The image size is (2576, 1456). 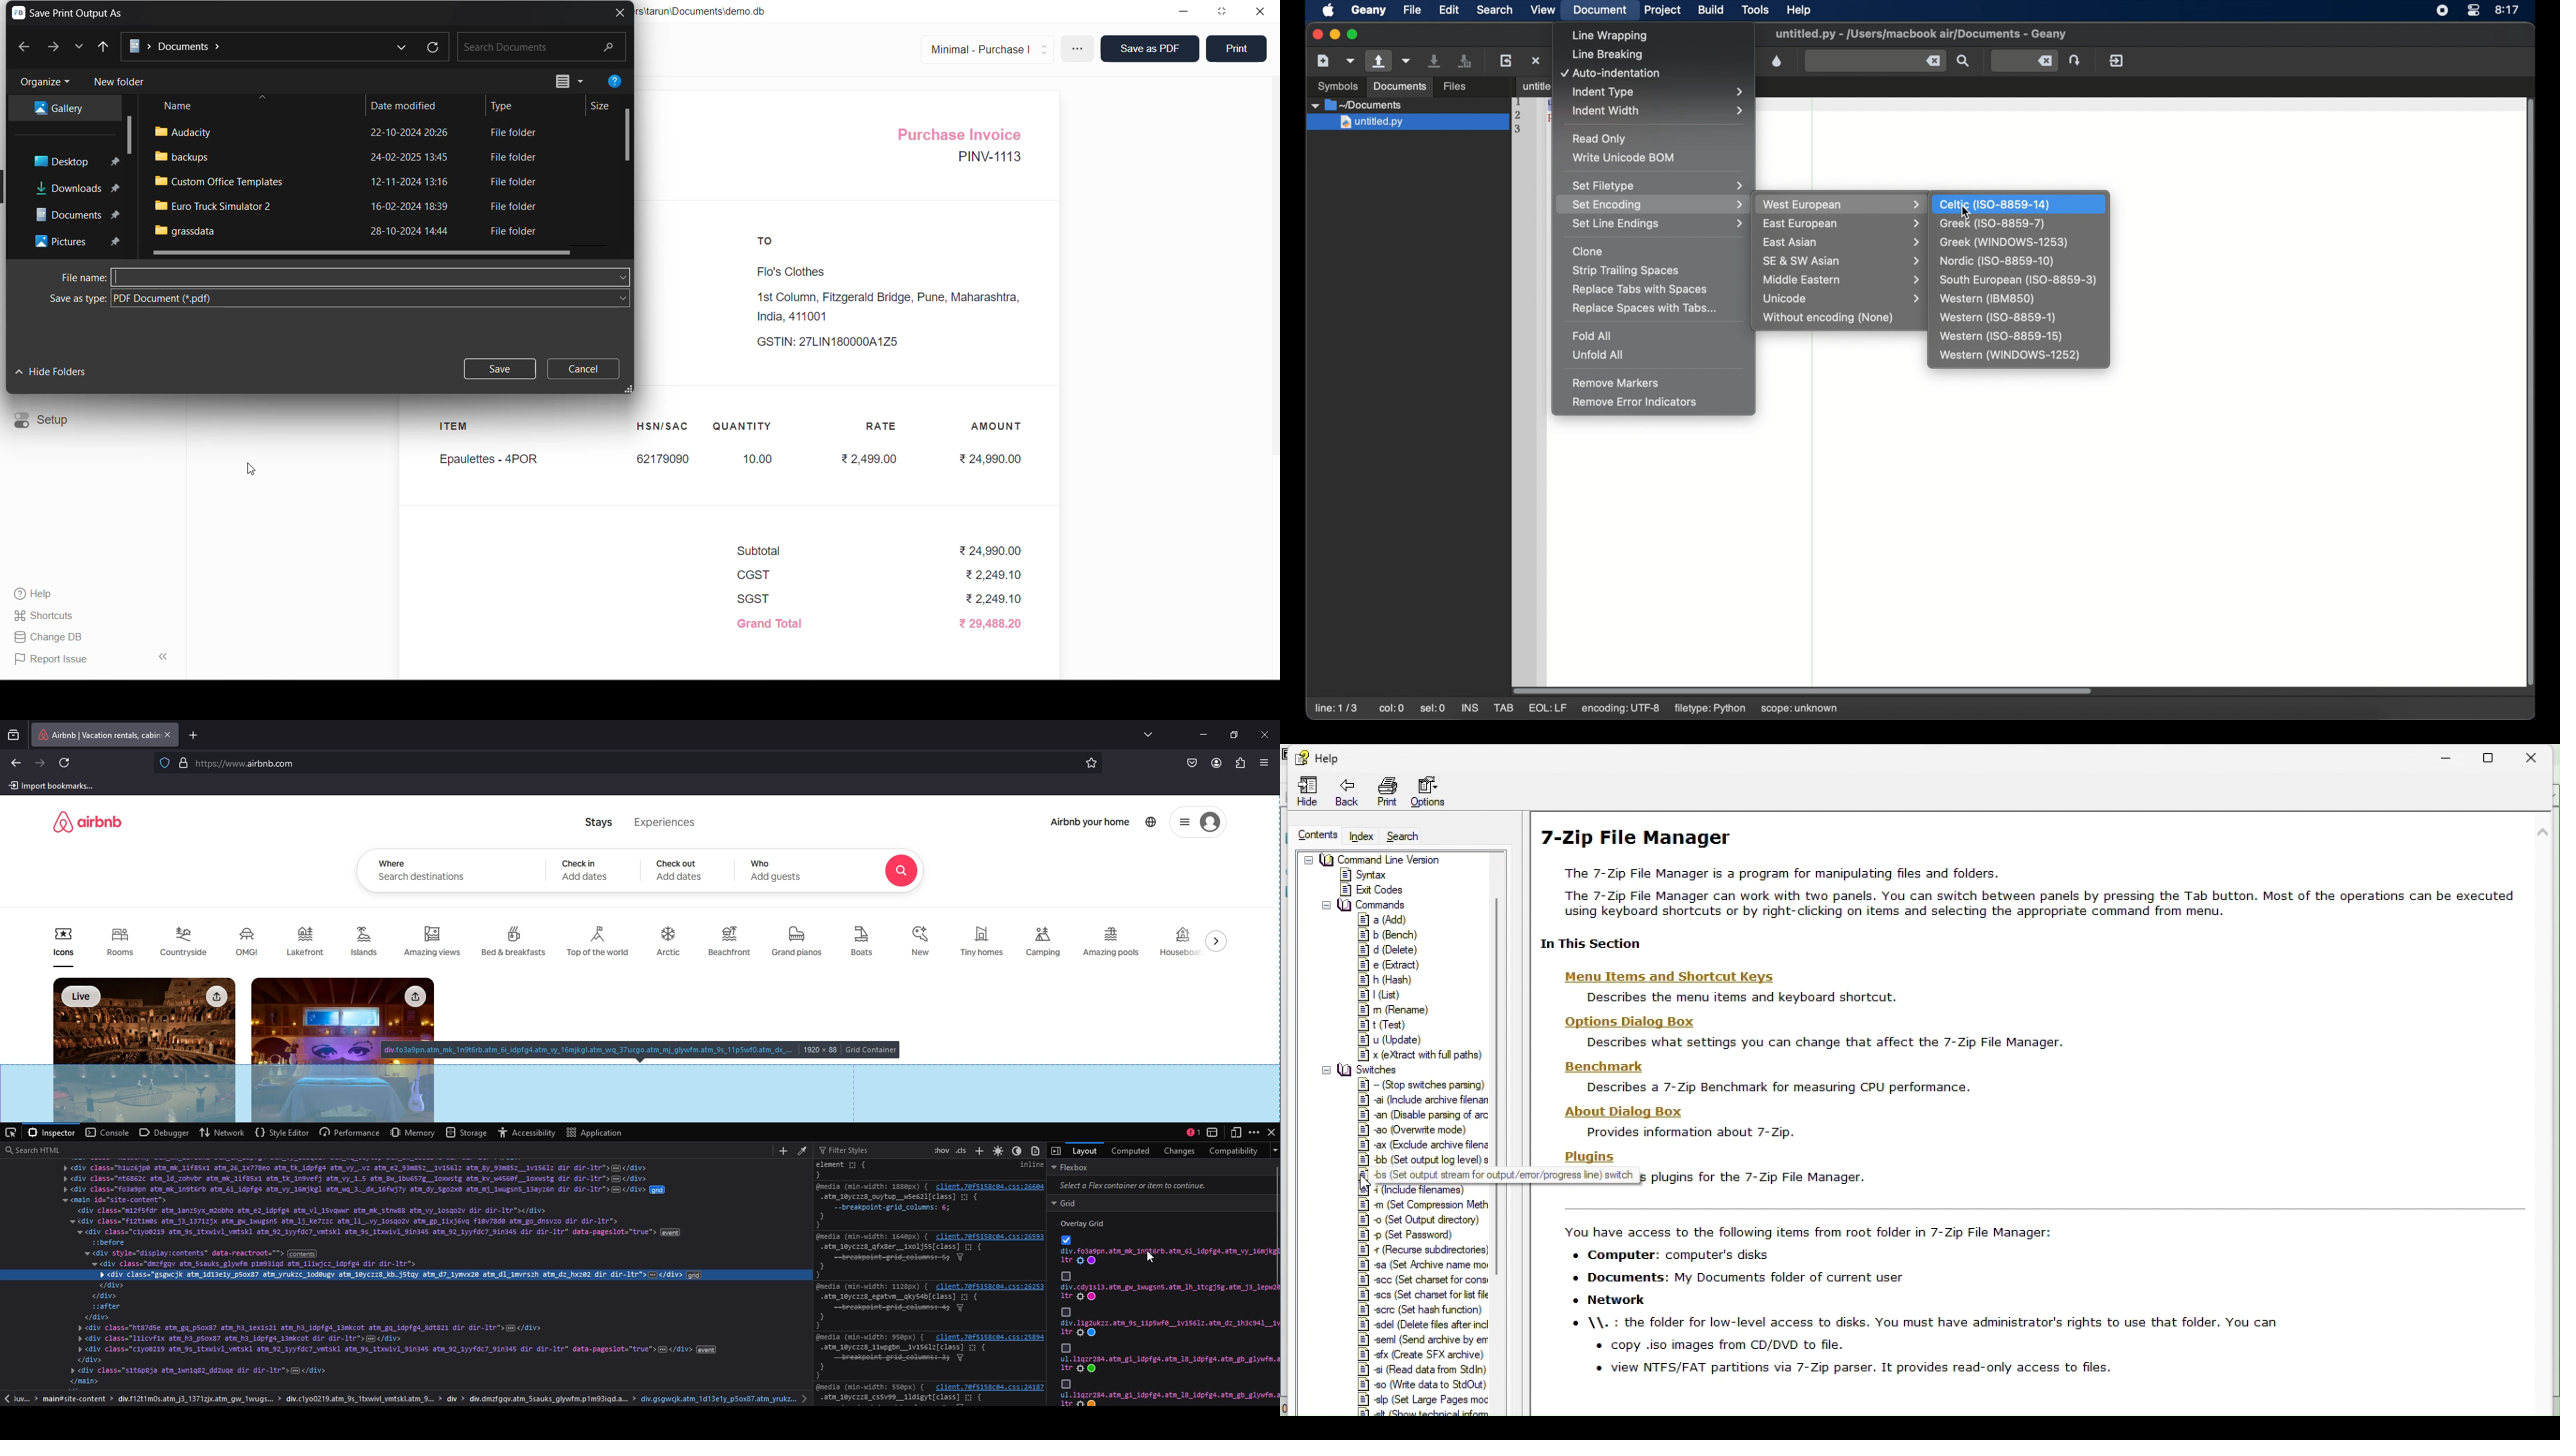 What do you see at coordinates (2495, 755) in the screenshot?
I see `Restore` at bounding box center [2495, 755].